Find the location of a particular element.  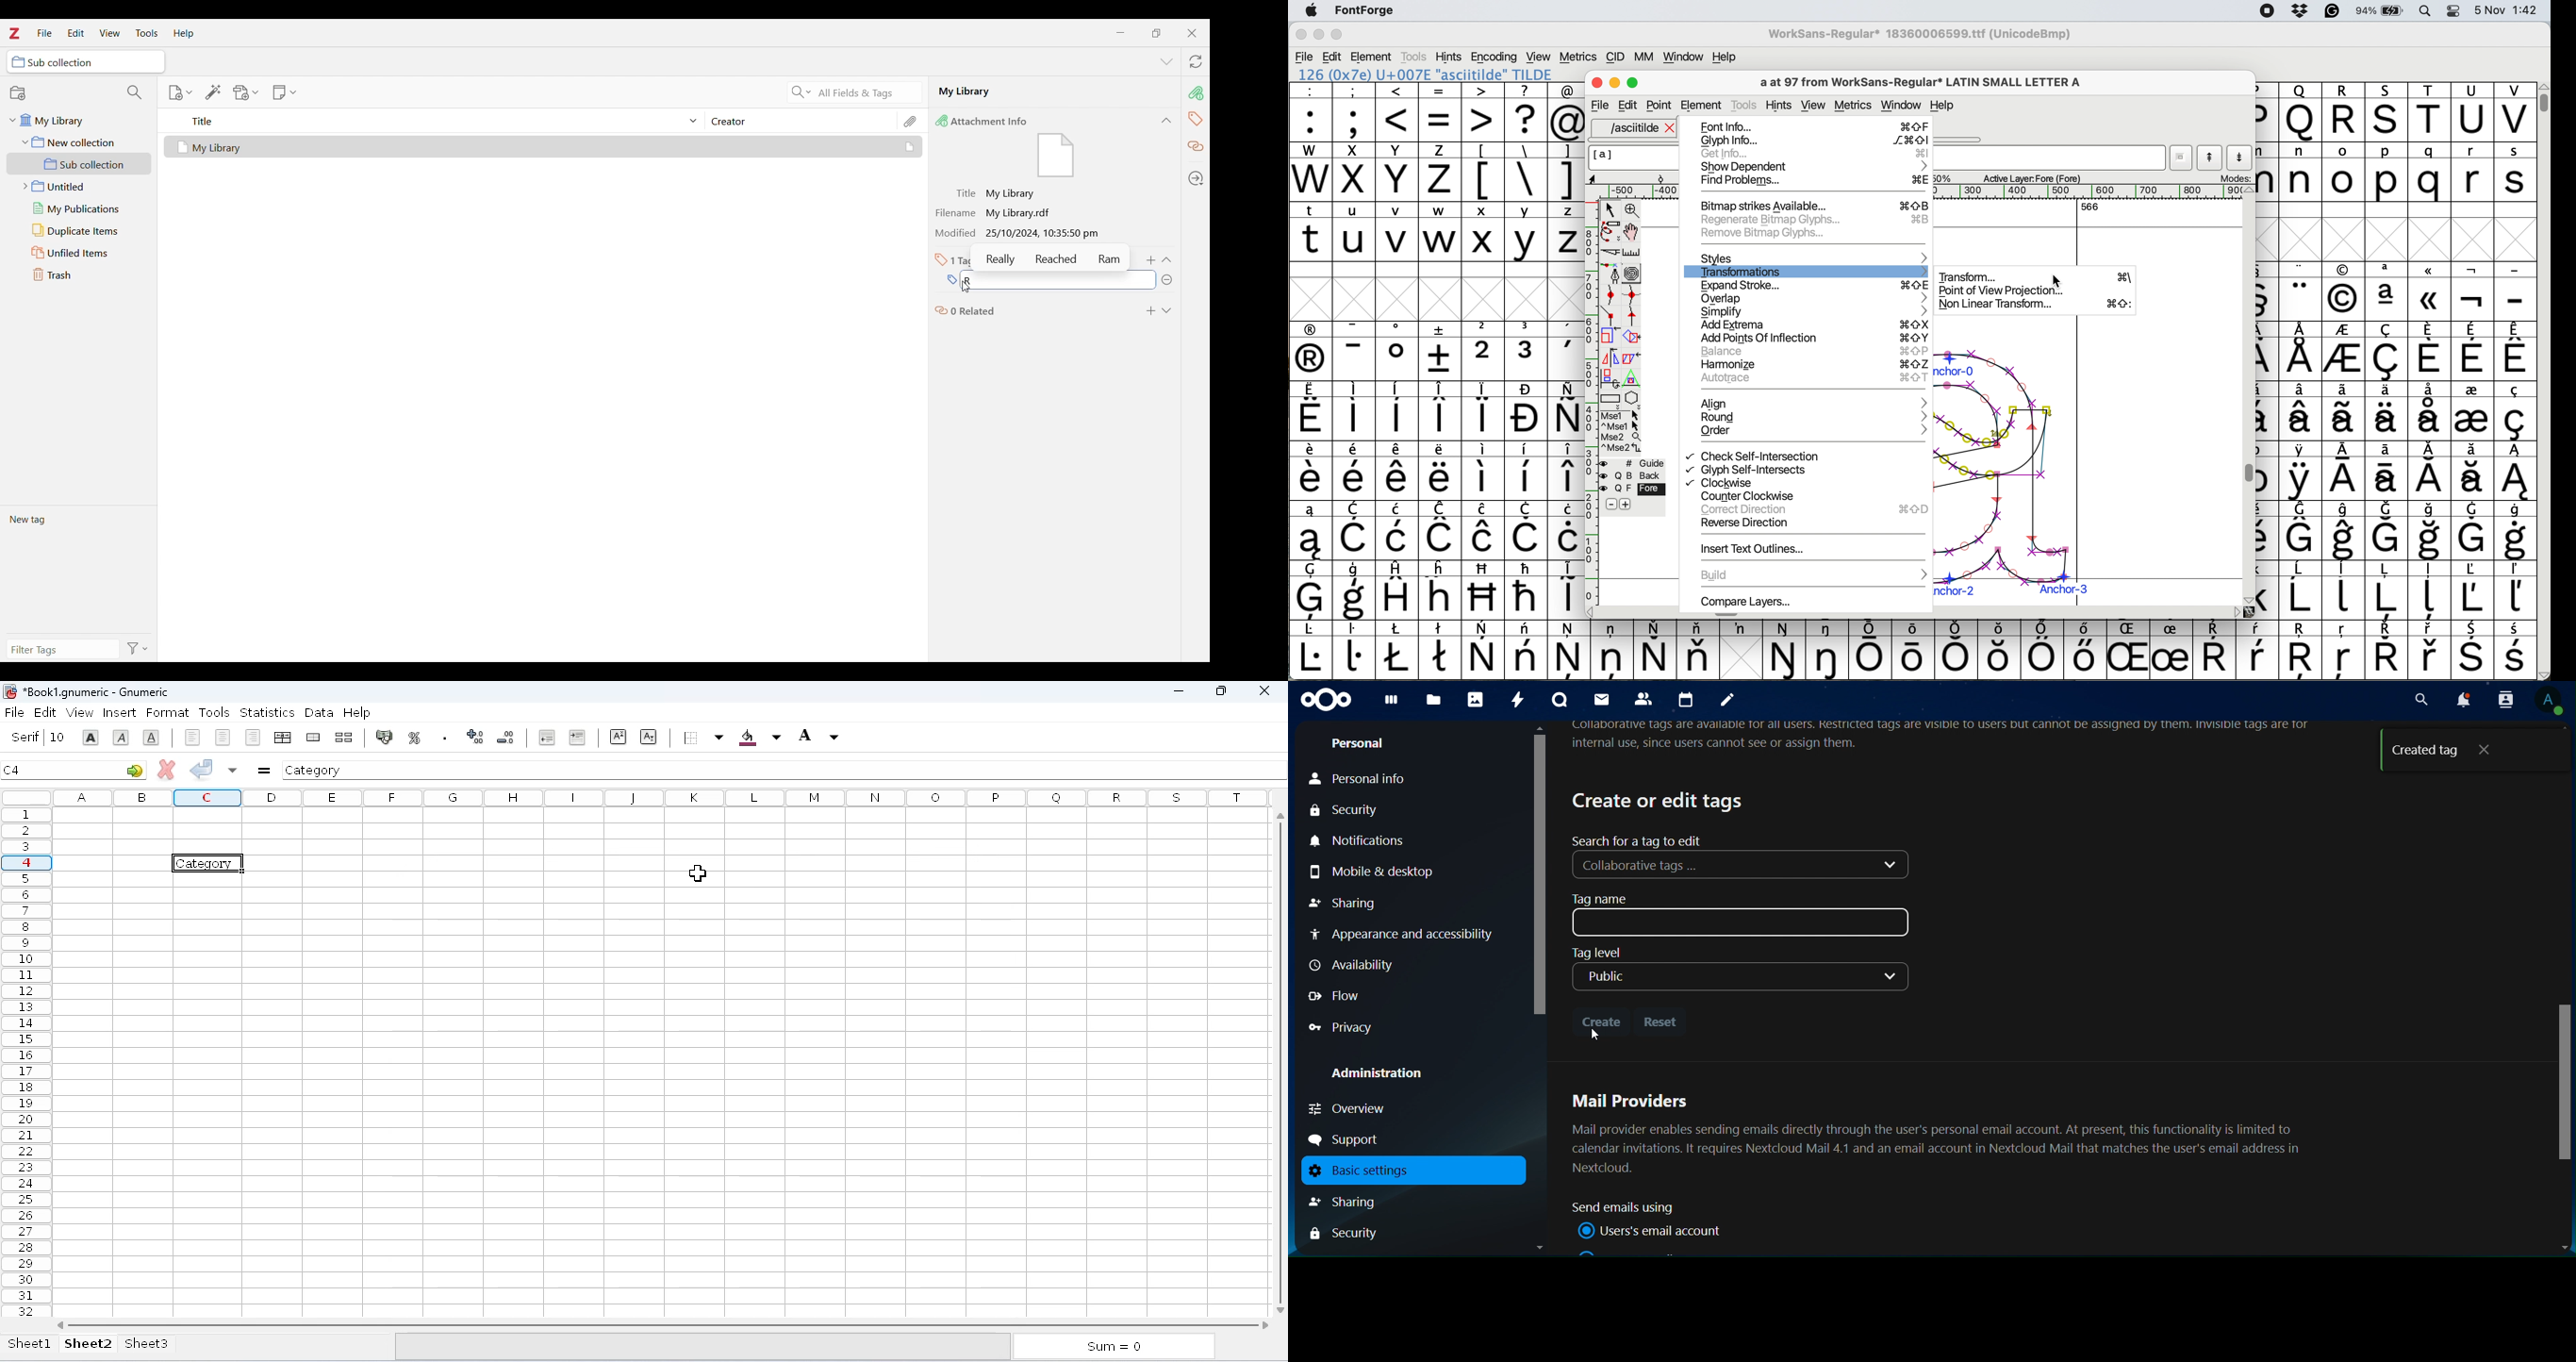

T is located at coordinates (2433, 113).